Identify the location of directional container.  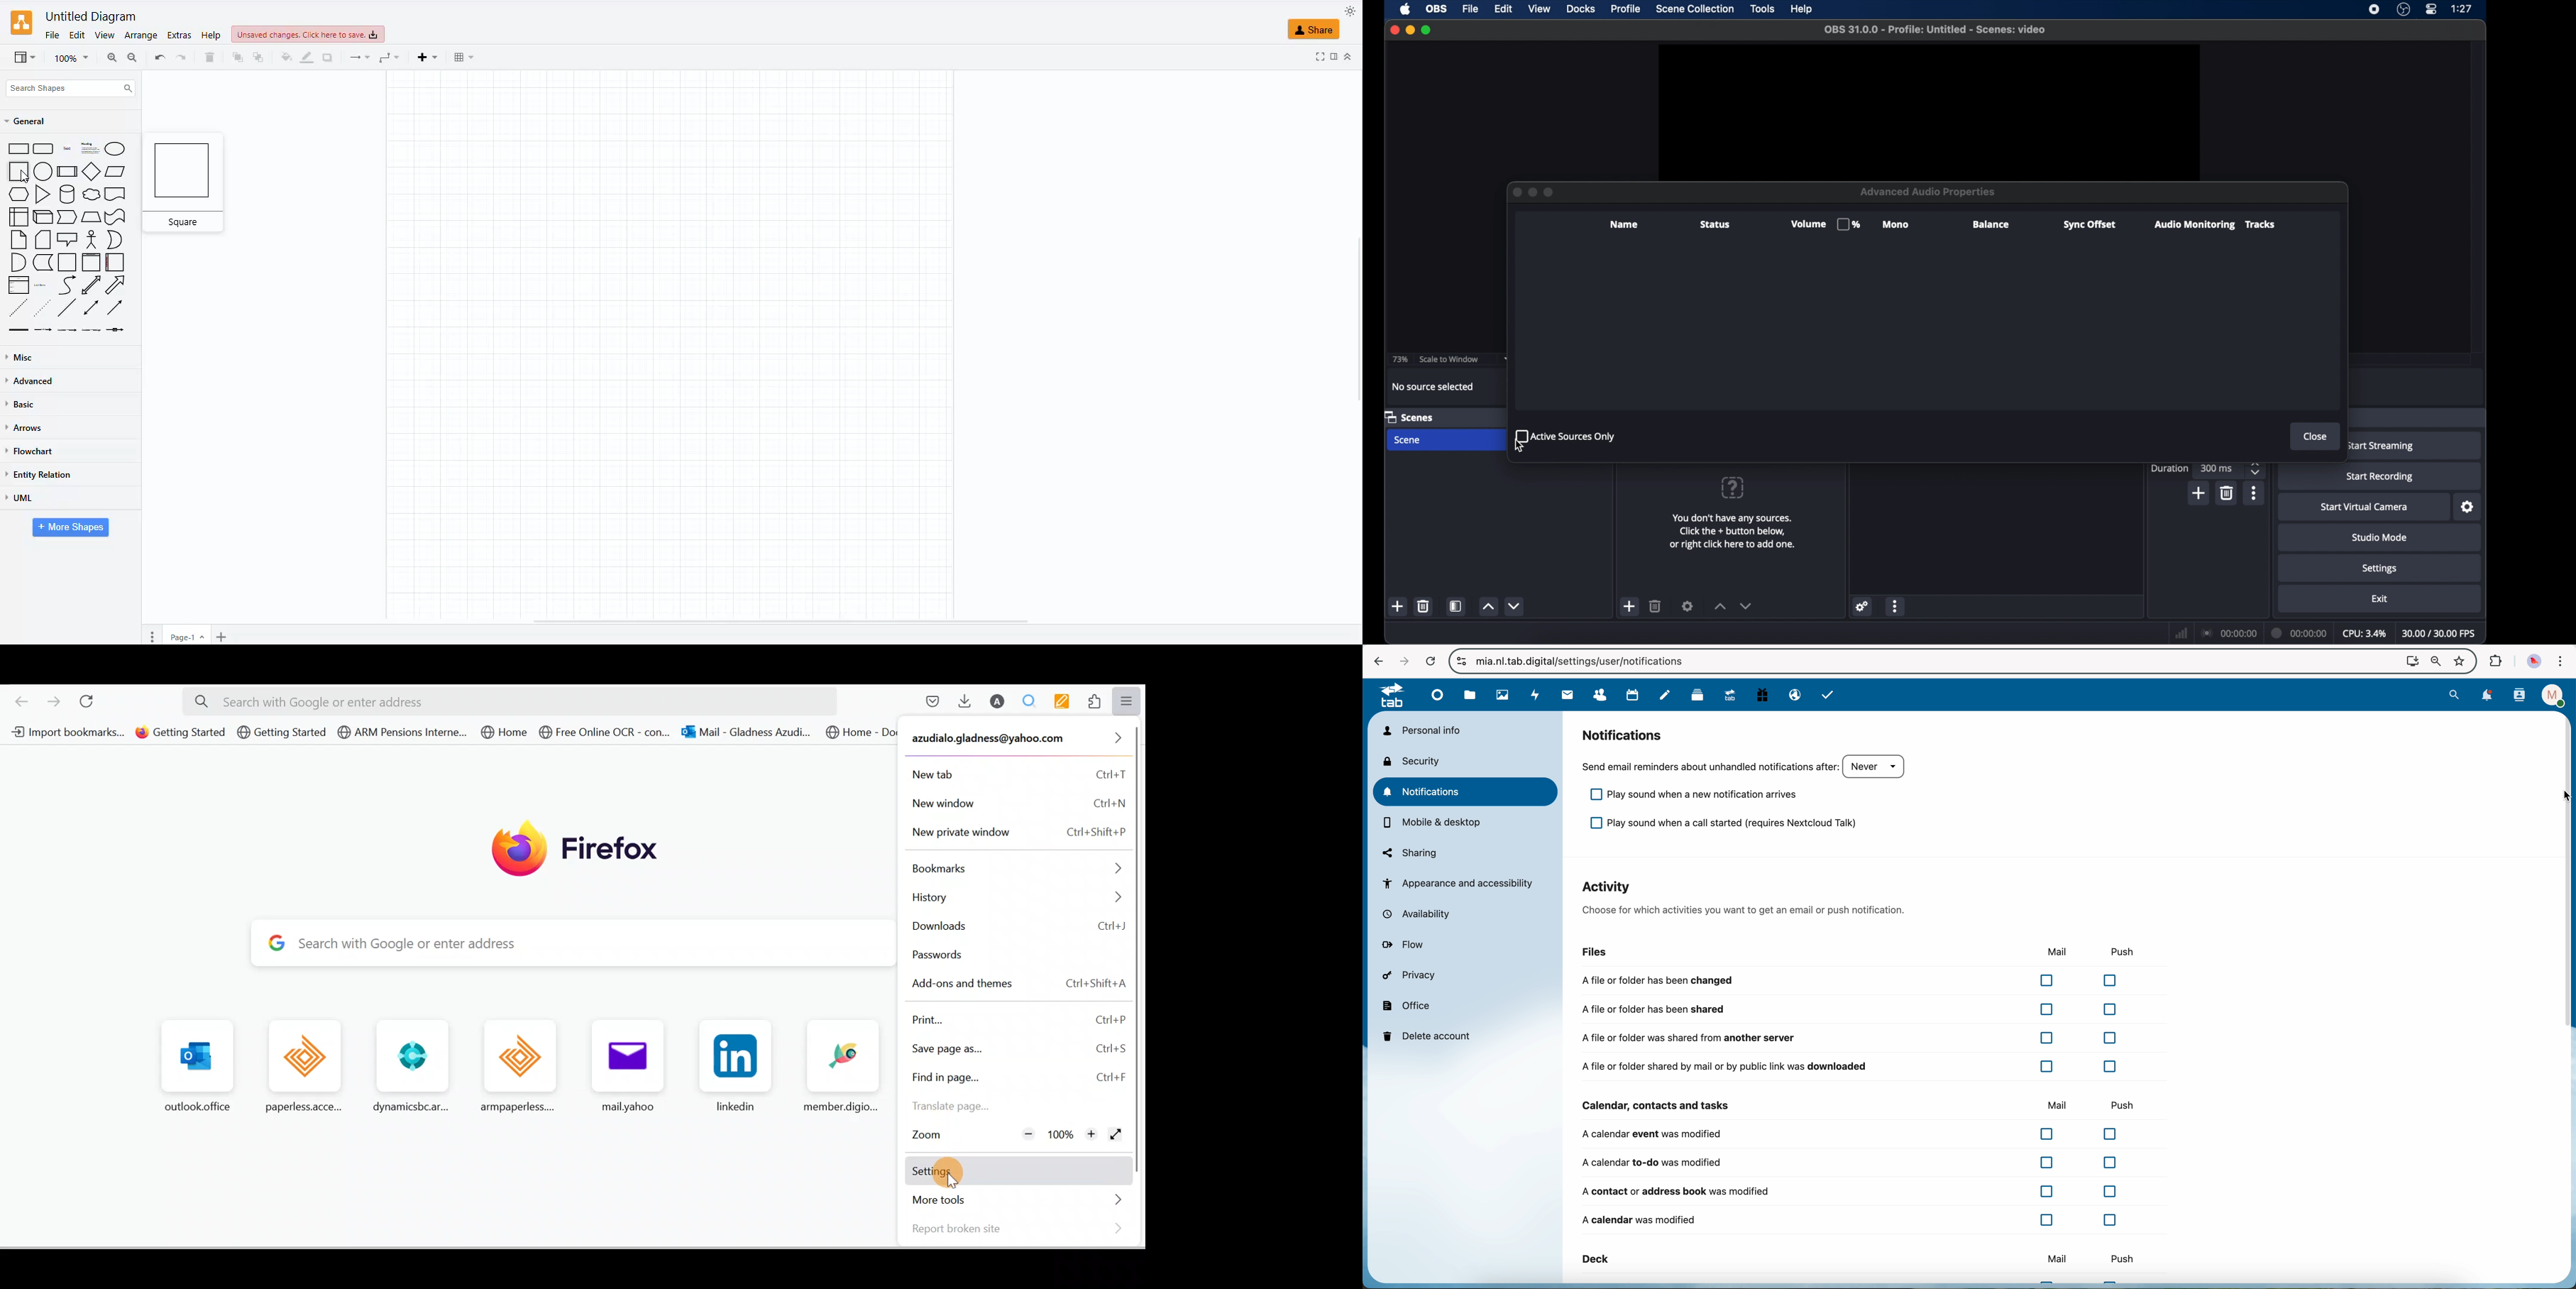
(119, 310).